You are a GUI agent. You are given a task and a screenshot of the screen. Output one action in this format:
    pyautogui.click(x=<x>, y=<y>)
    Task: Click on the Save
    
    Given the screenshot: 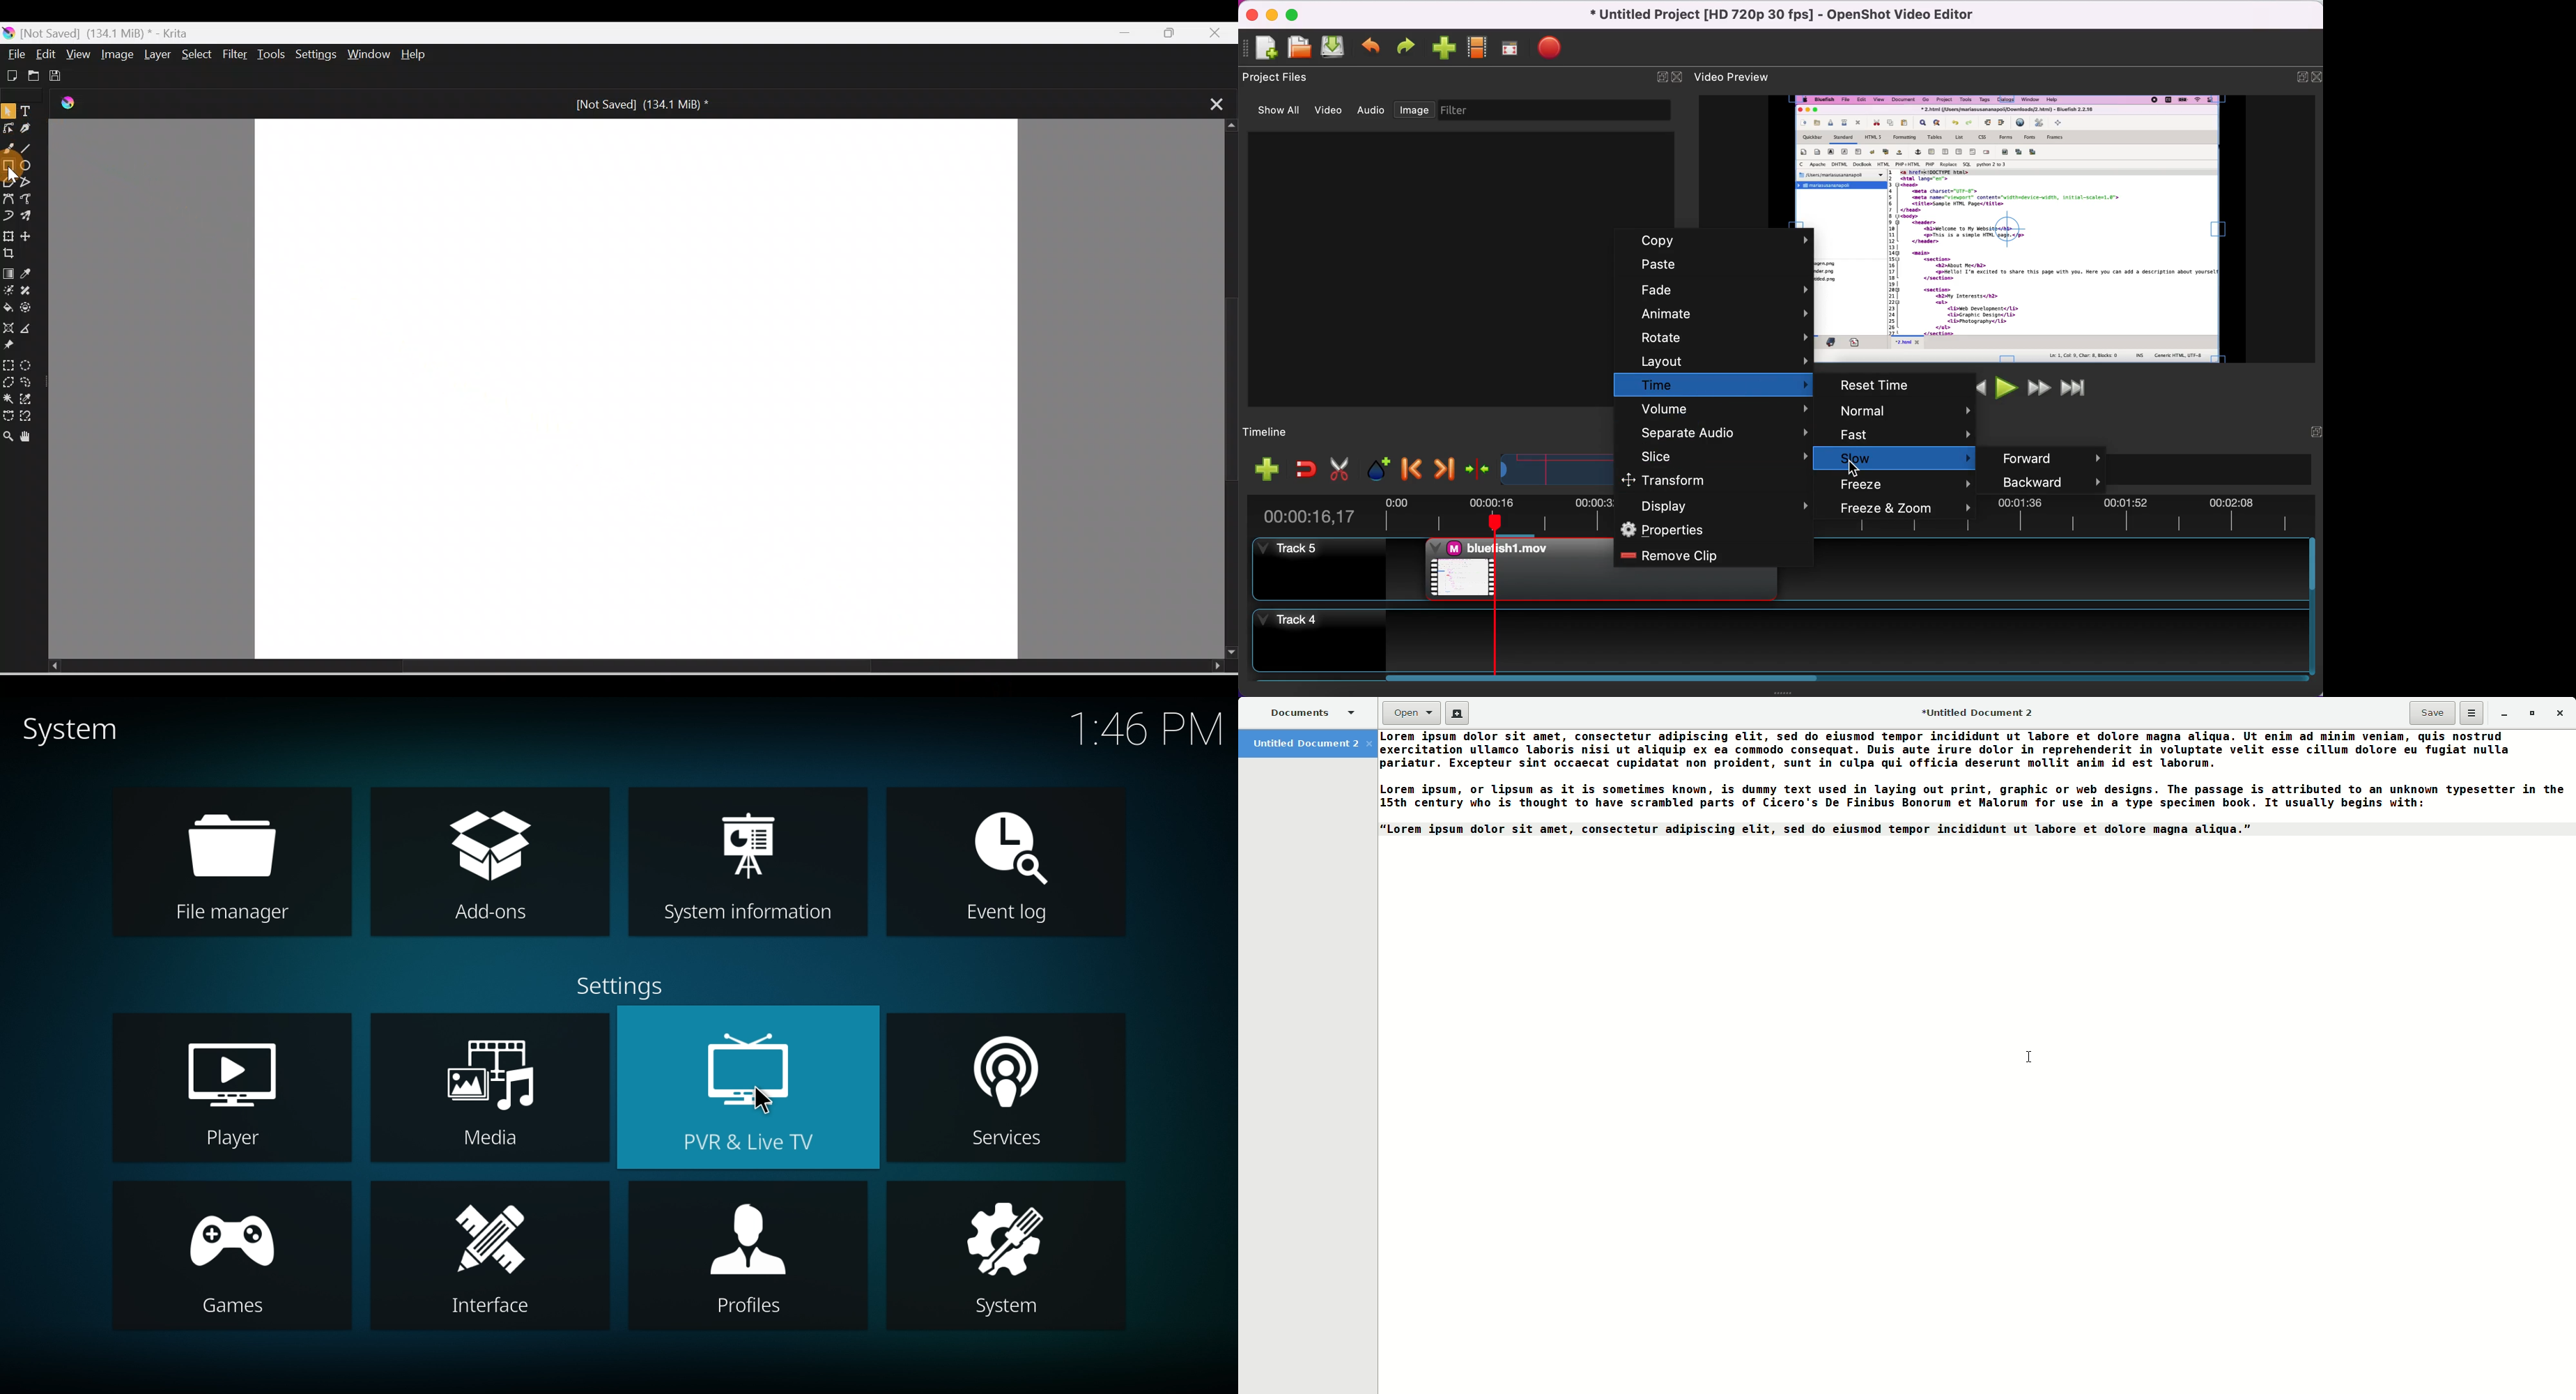 What is the action you would take?
    pyautogui.click(x=2430, y=711)
    